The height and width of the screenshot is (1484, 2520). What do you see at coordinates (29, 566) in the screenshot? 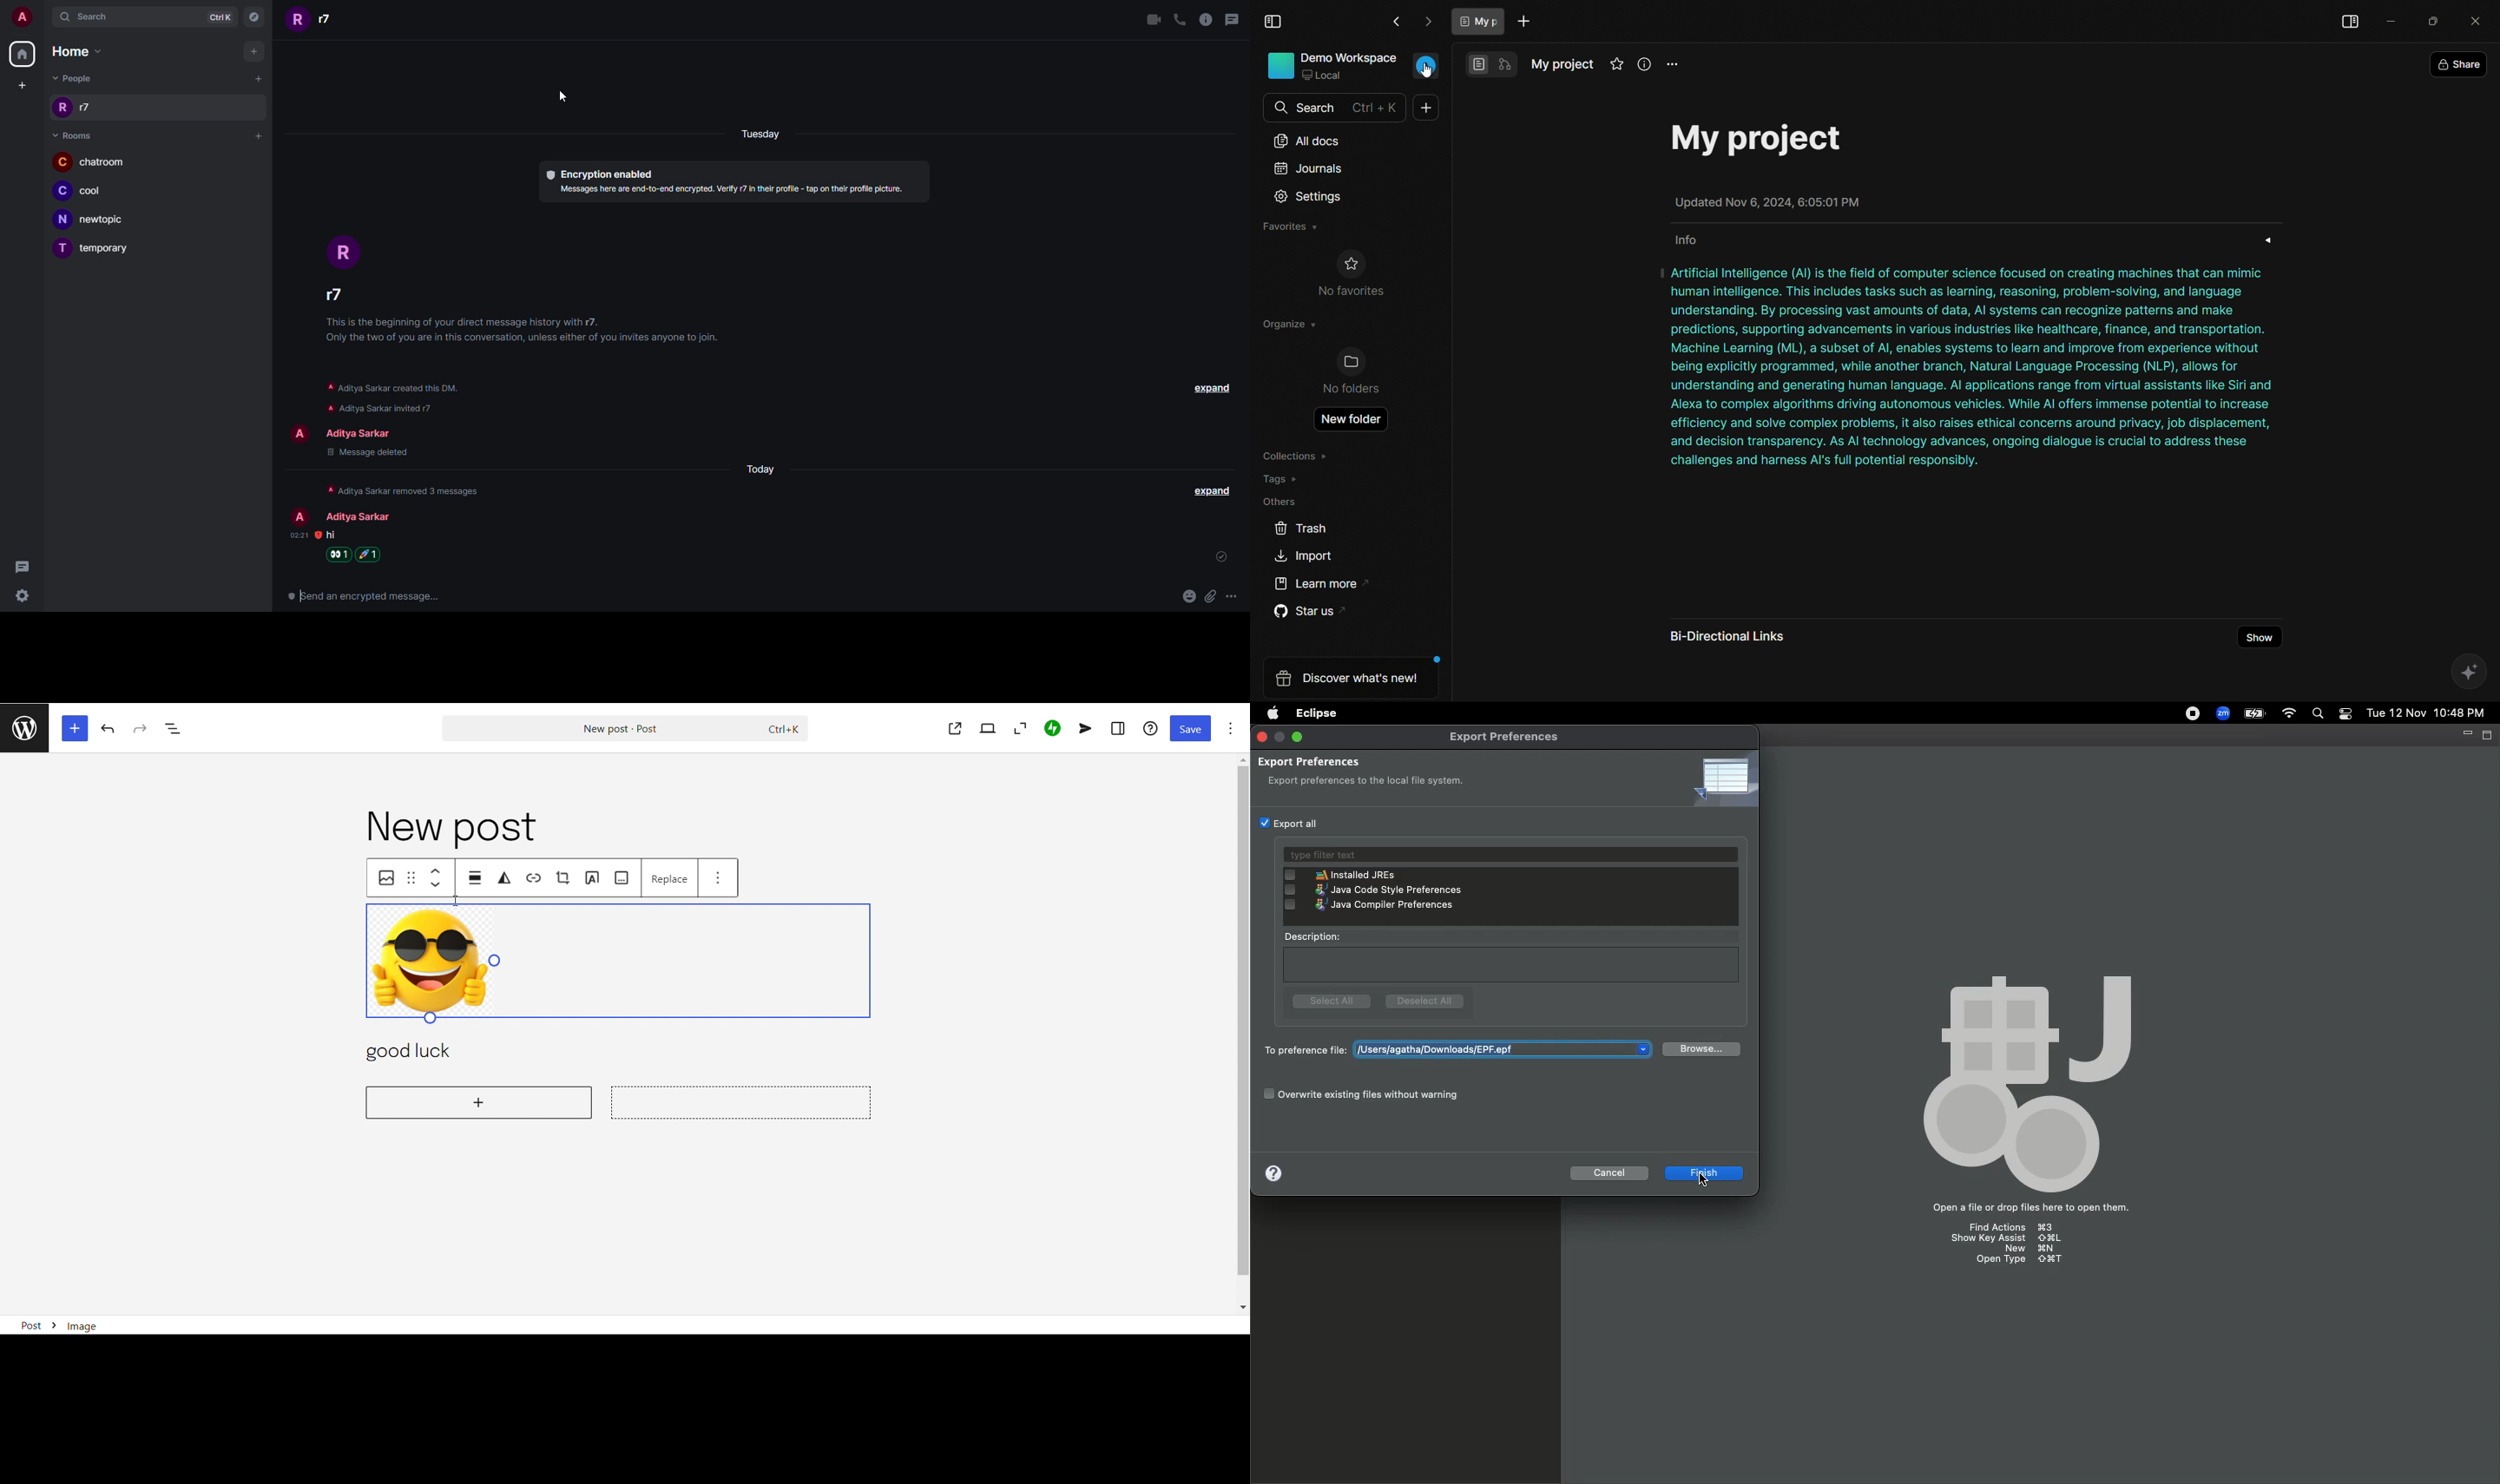
I see `threads` at bounding box center [29, 566].